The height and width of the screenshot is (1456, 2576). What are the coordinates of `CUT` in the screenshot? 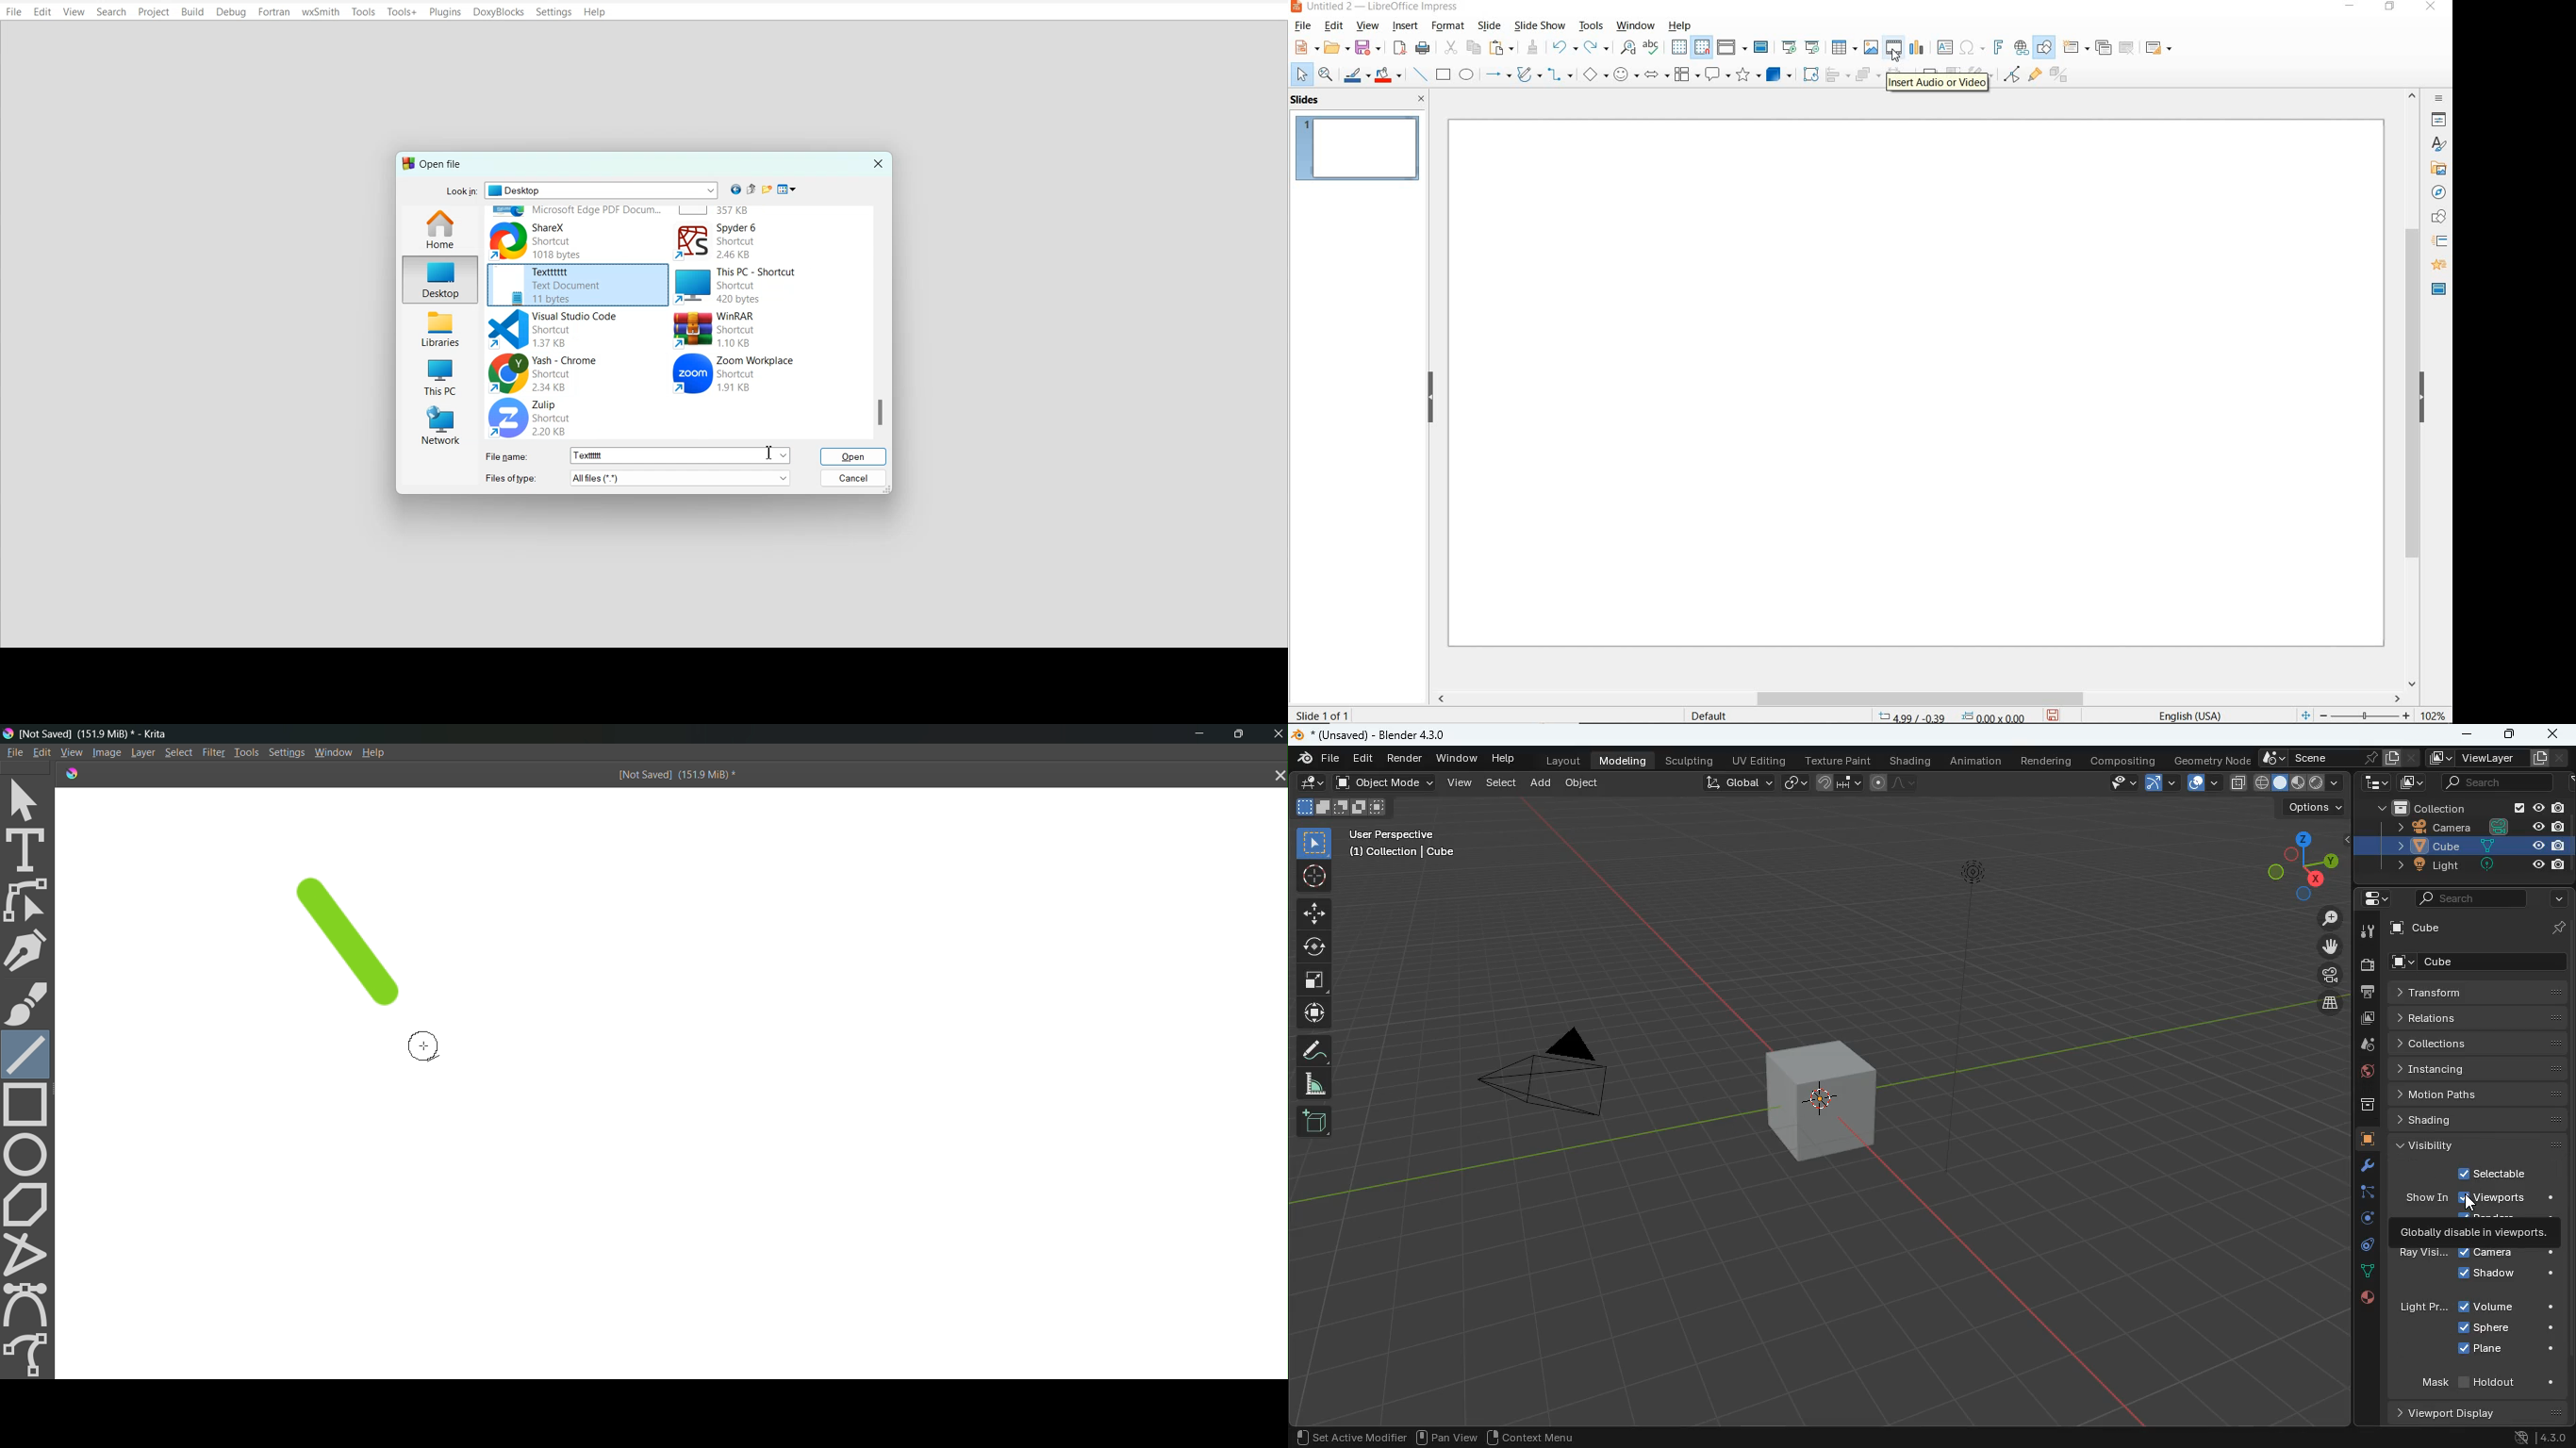 It's located at (1450, 48).